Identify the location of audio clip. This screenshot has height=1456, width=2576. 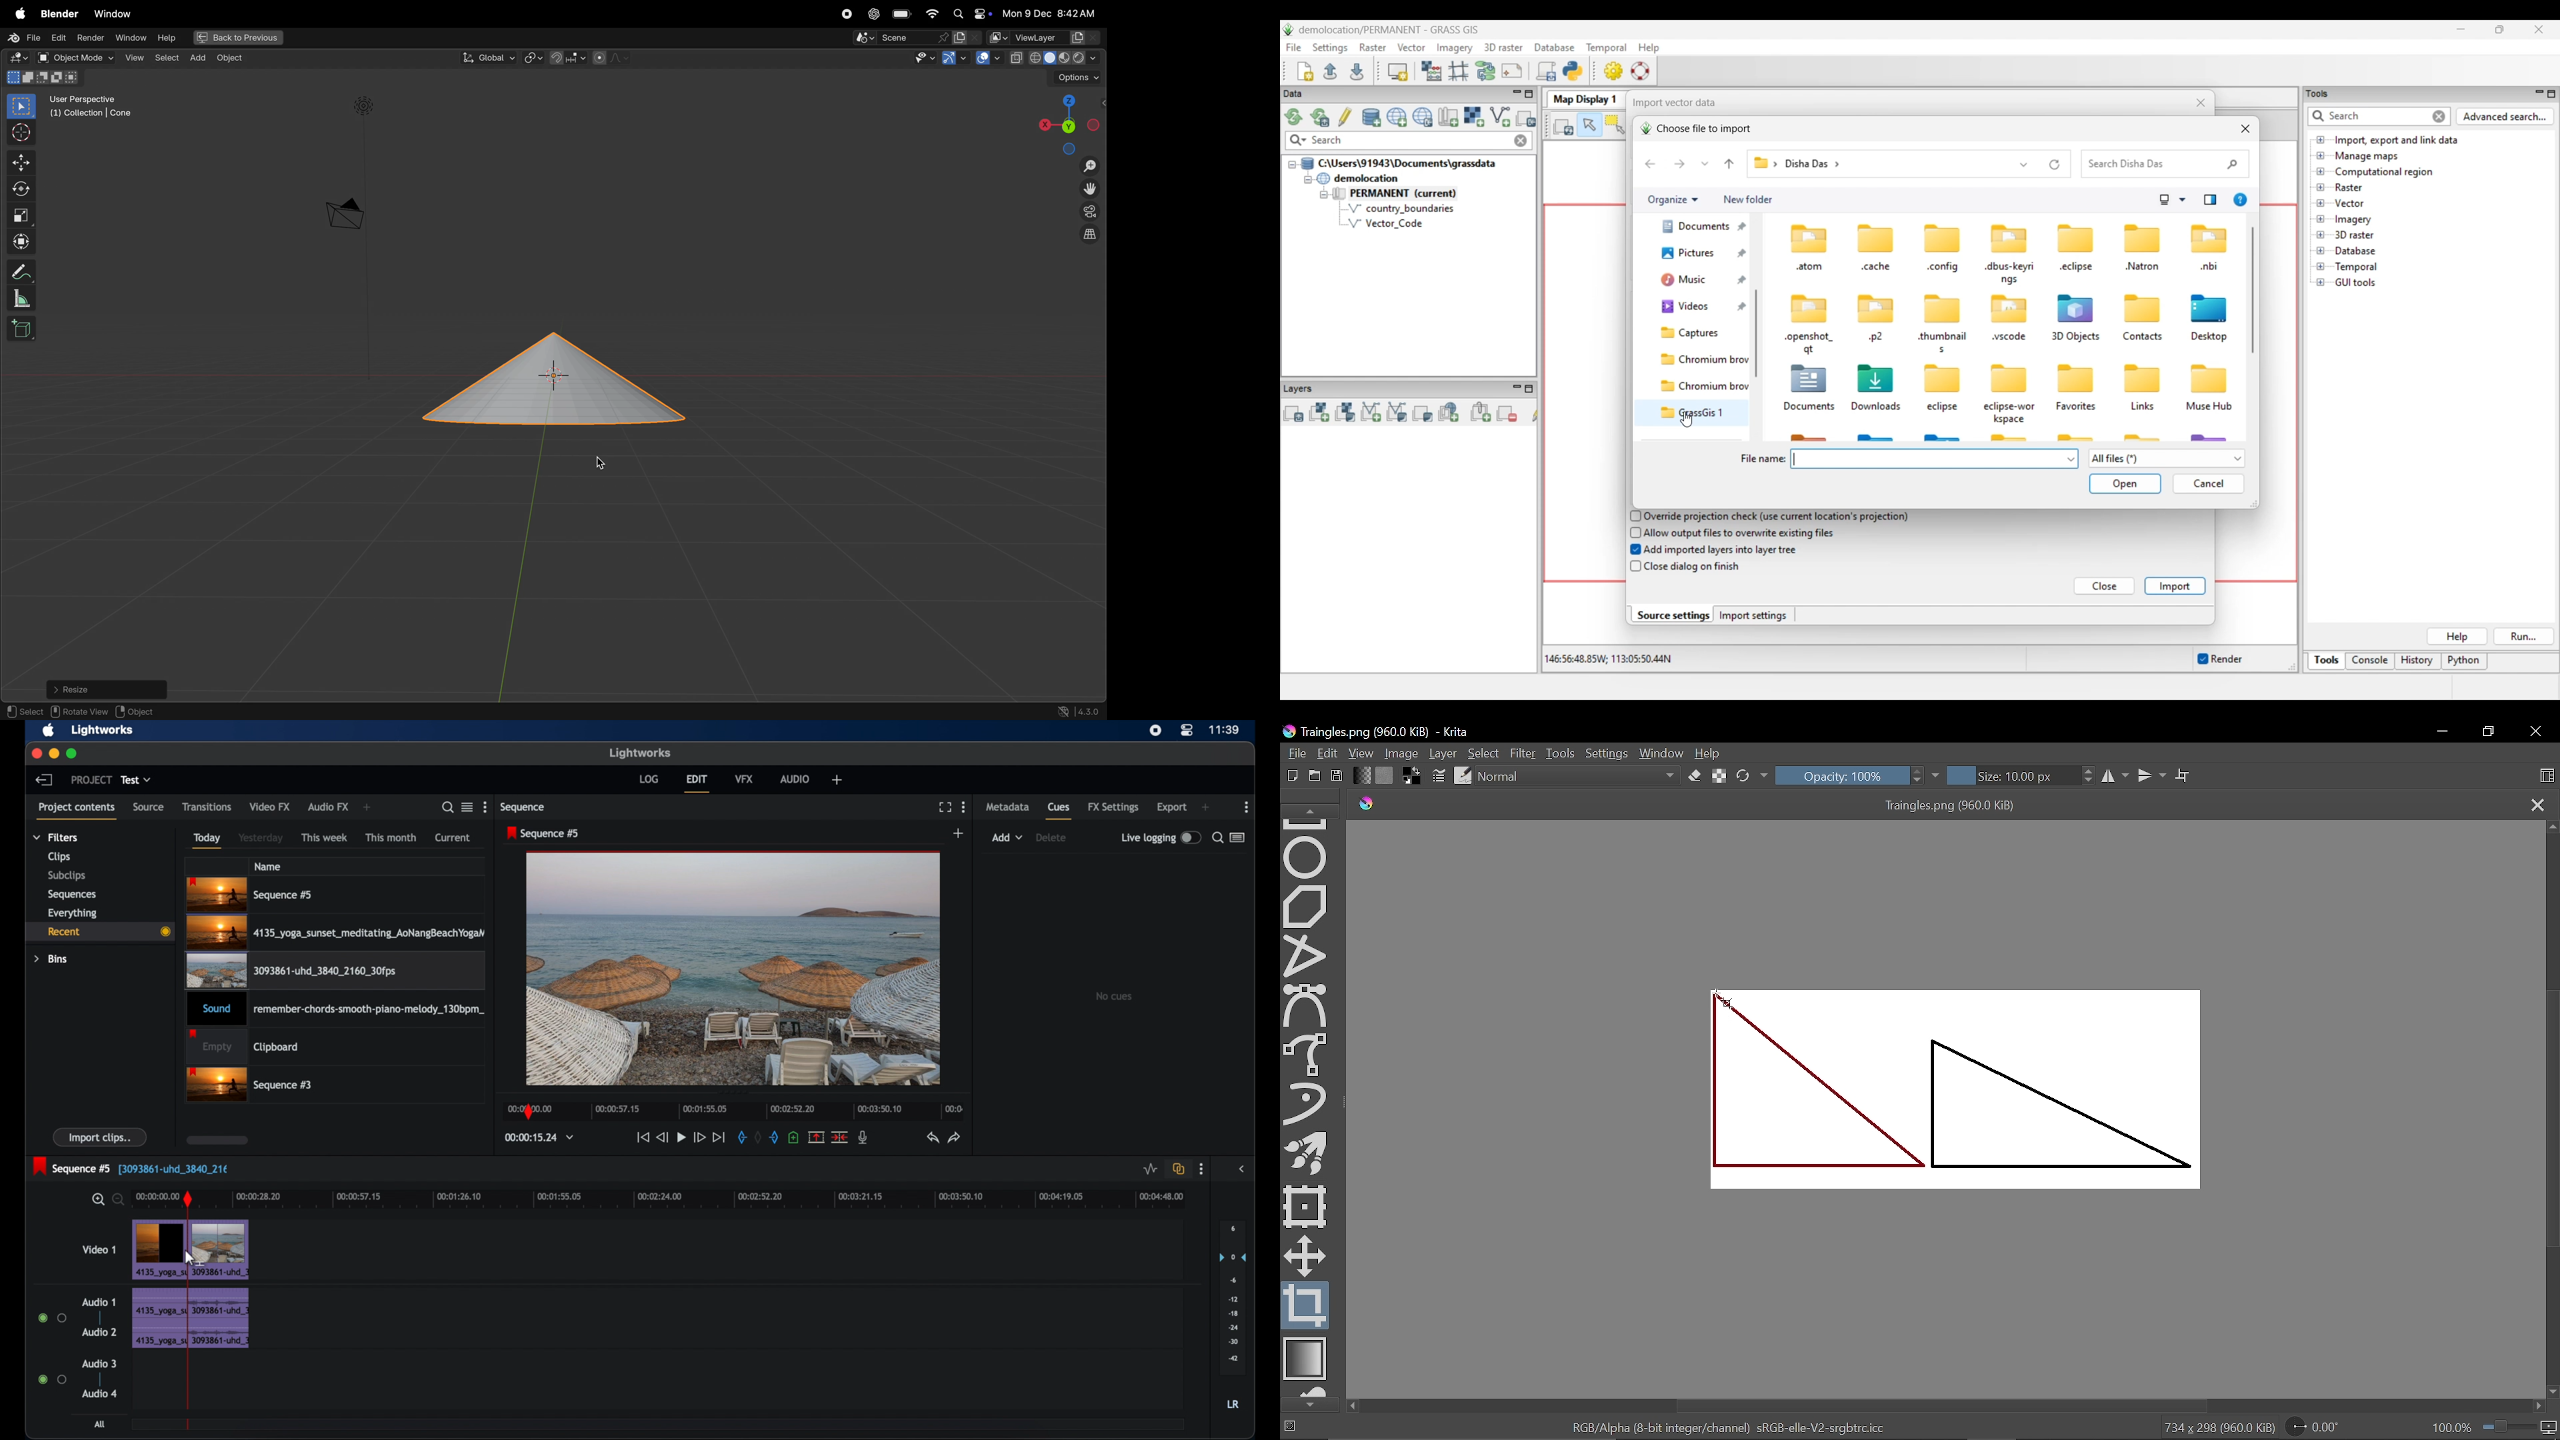
(333, 1009).